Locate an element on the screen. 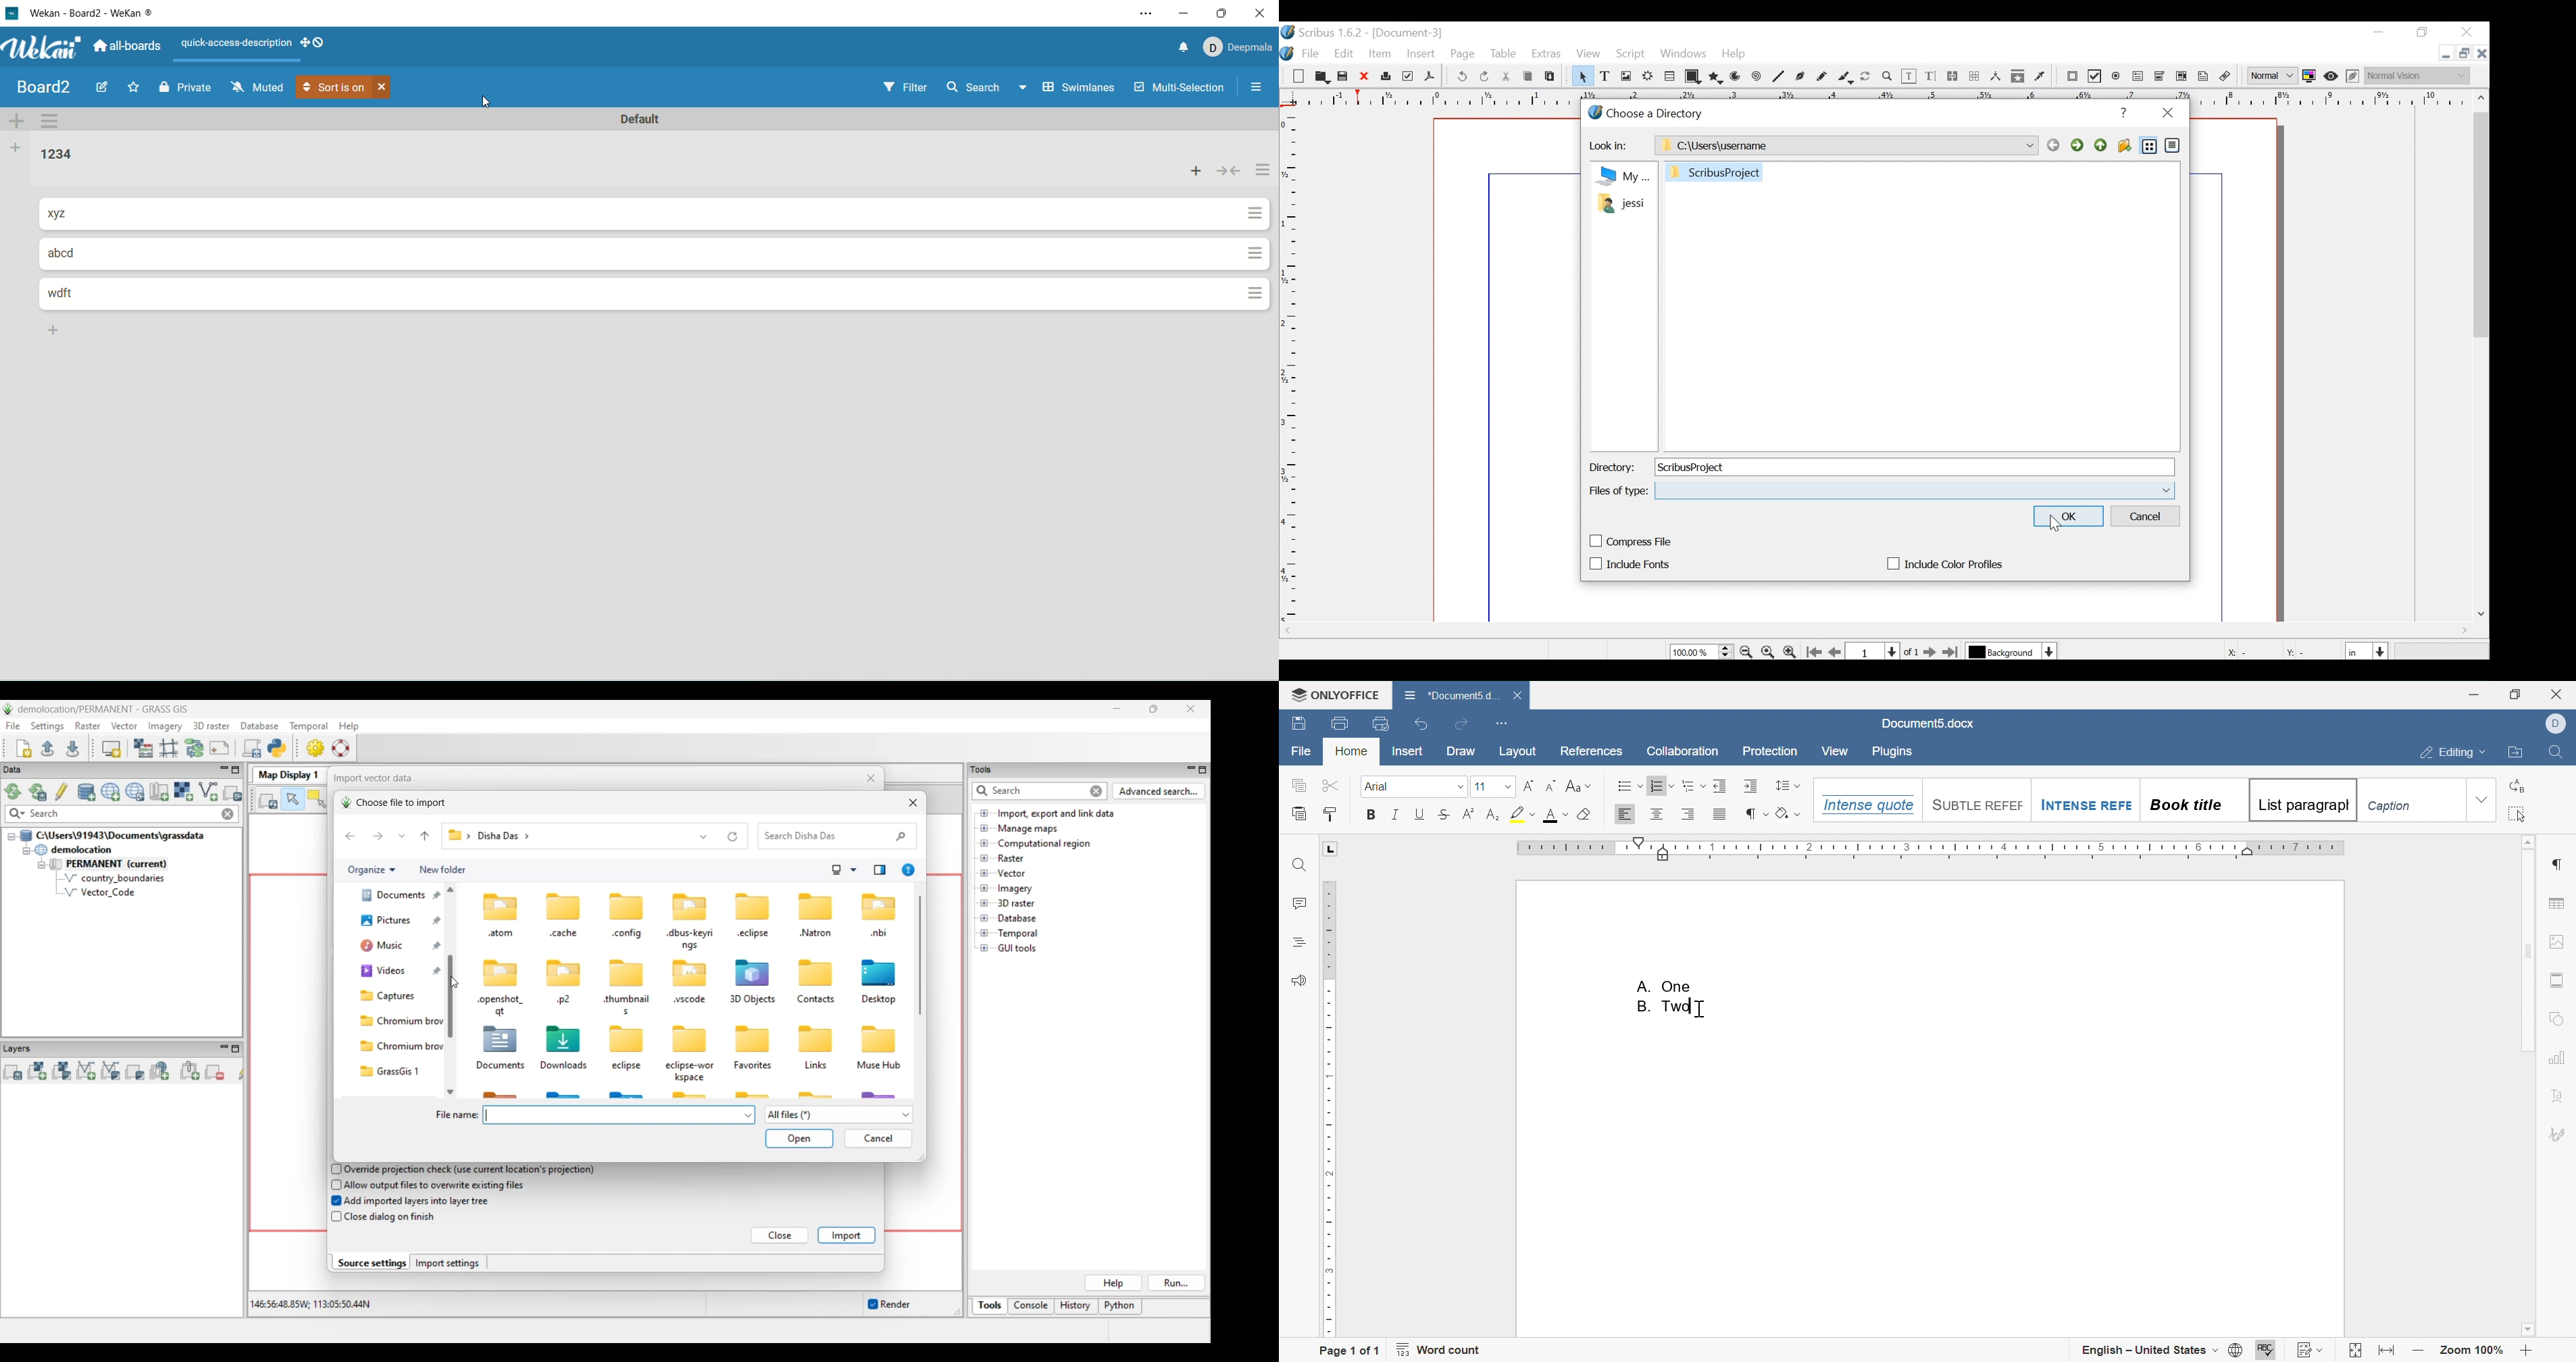  document5.docx is located at coordinates (1931, 726).